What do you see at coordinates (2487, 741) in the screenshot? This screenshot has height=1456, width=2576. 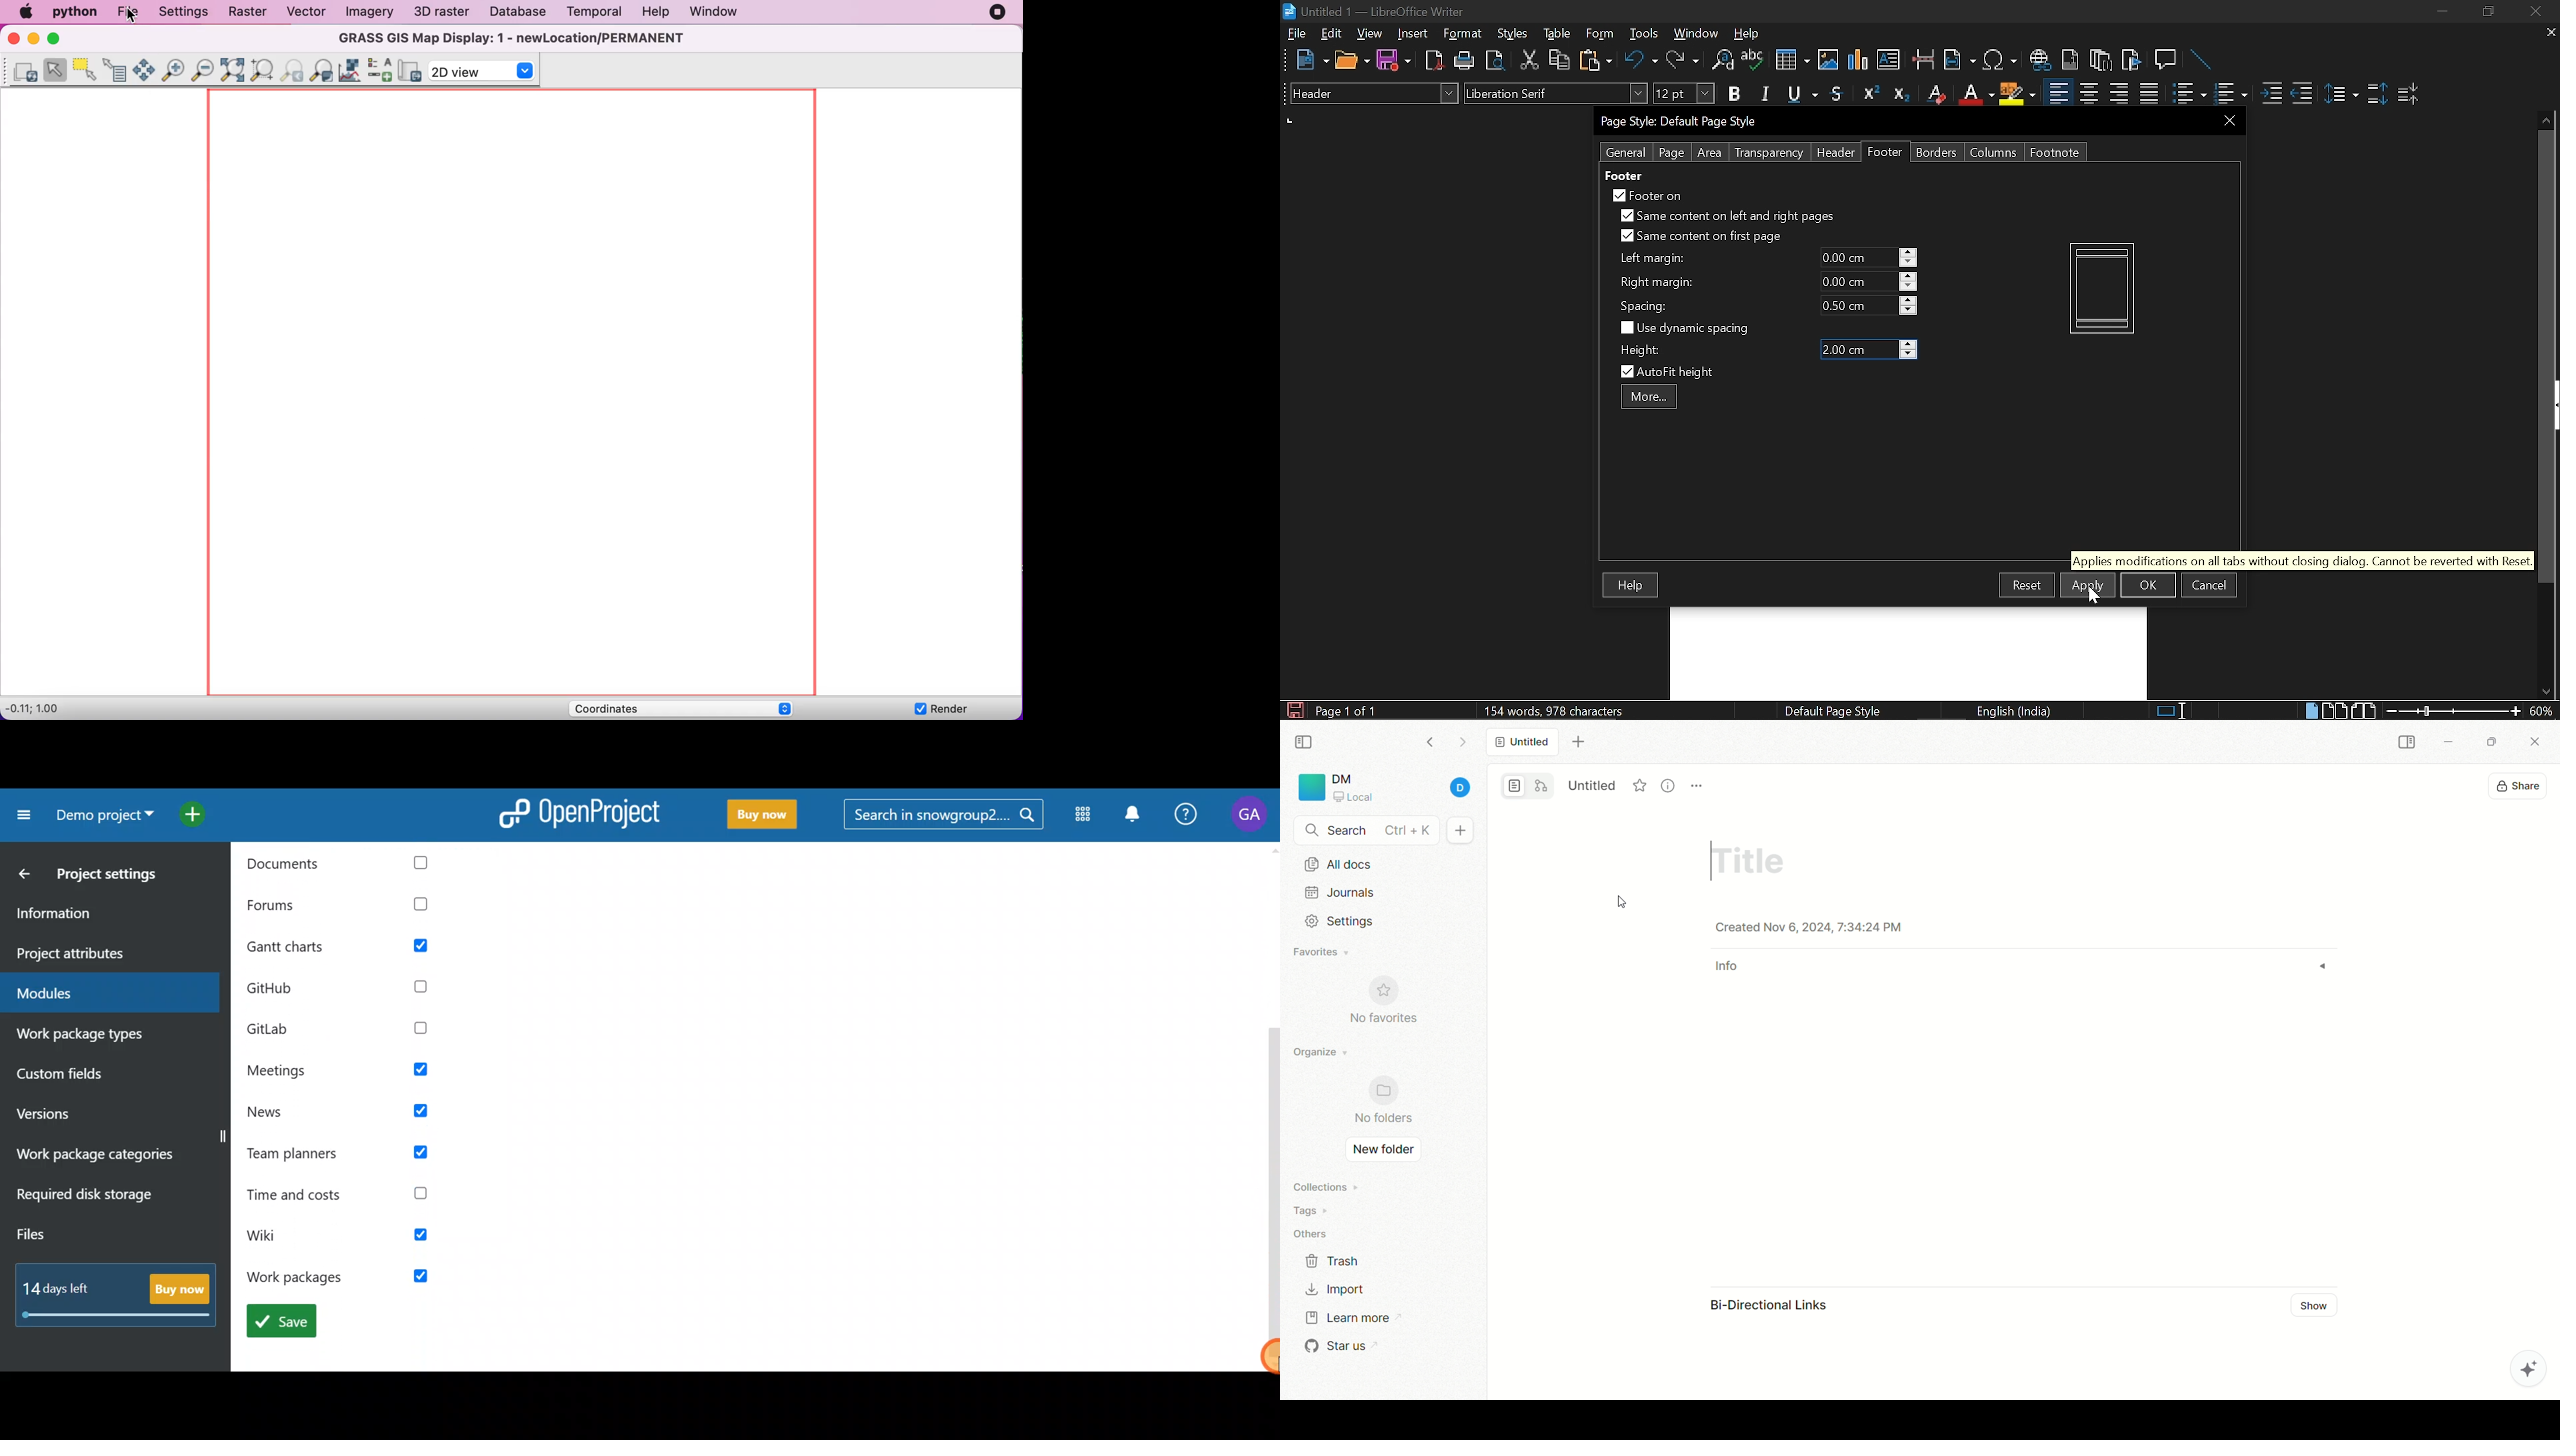 I see `maximize` at bounding box center [2487, 741].